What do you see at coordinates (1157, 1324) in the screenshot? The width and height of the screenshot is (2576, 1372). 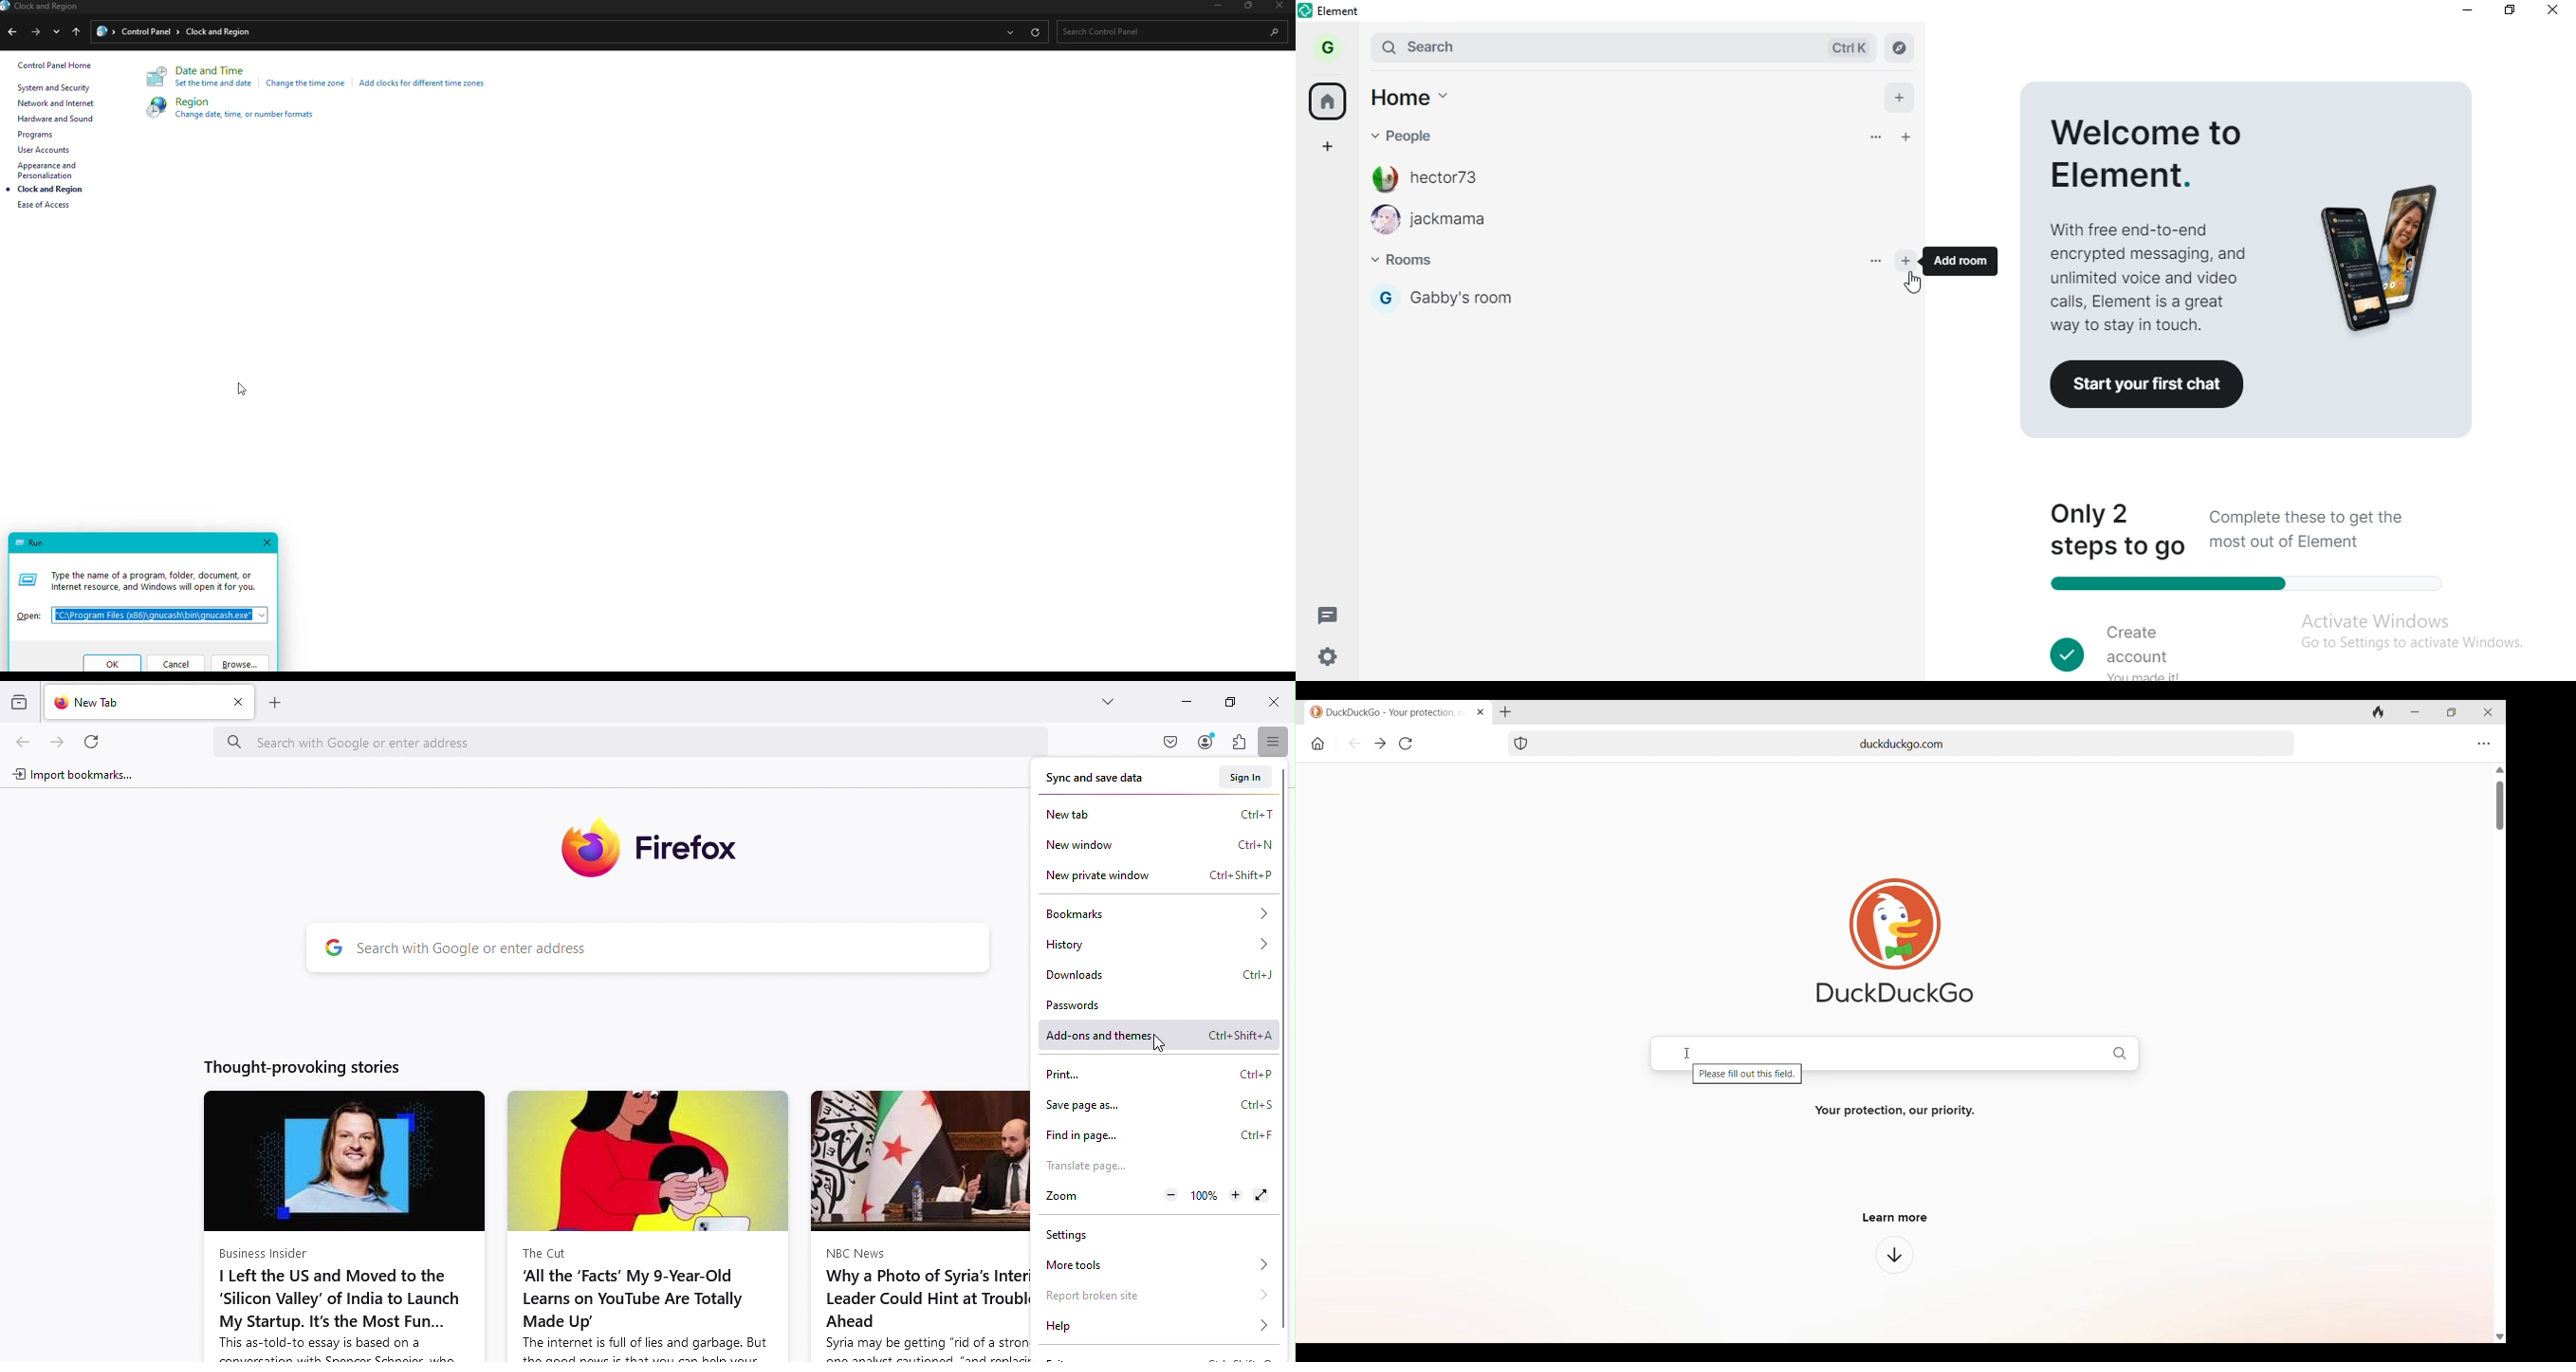 I see `Help` at bounding box center [1157, 1324].